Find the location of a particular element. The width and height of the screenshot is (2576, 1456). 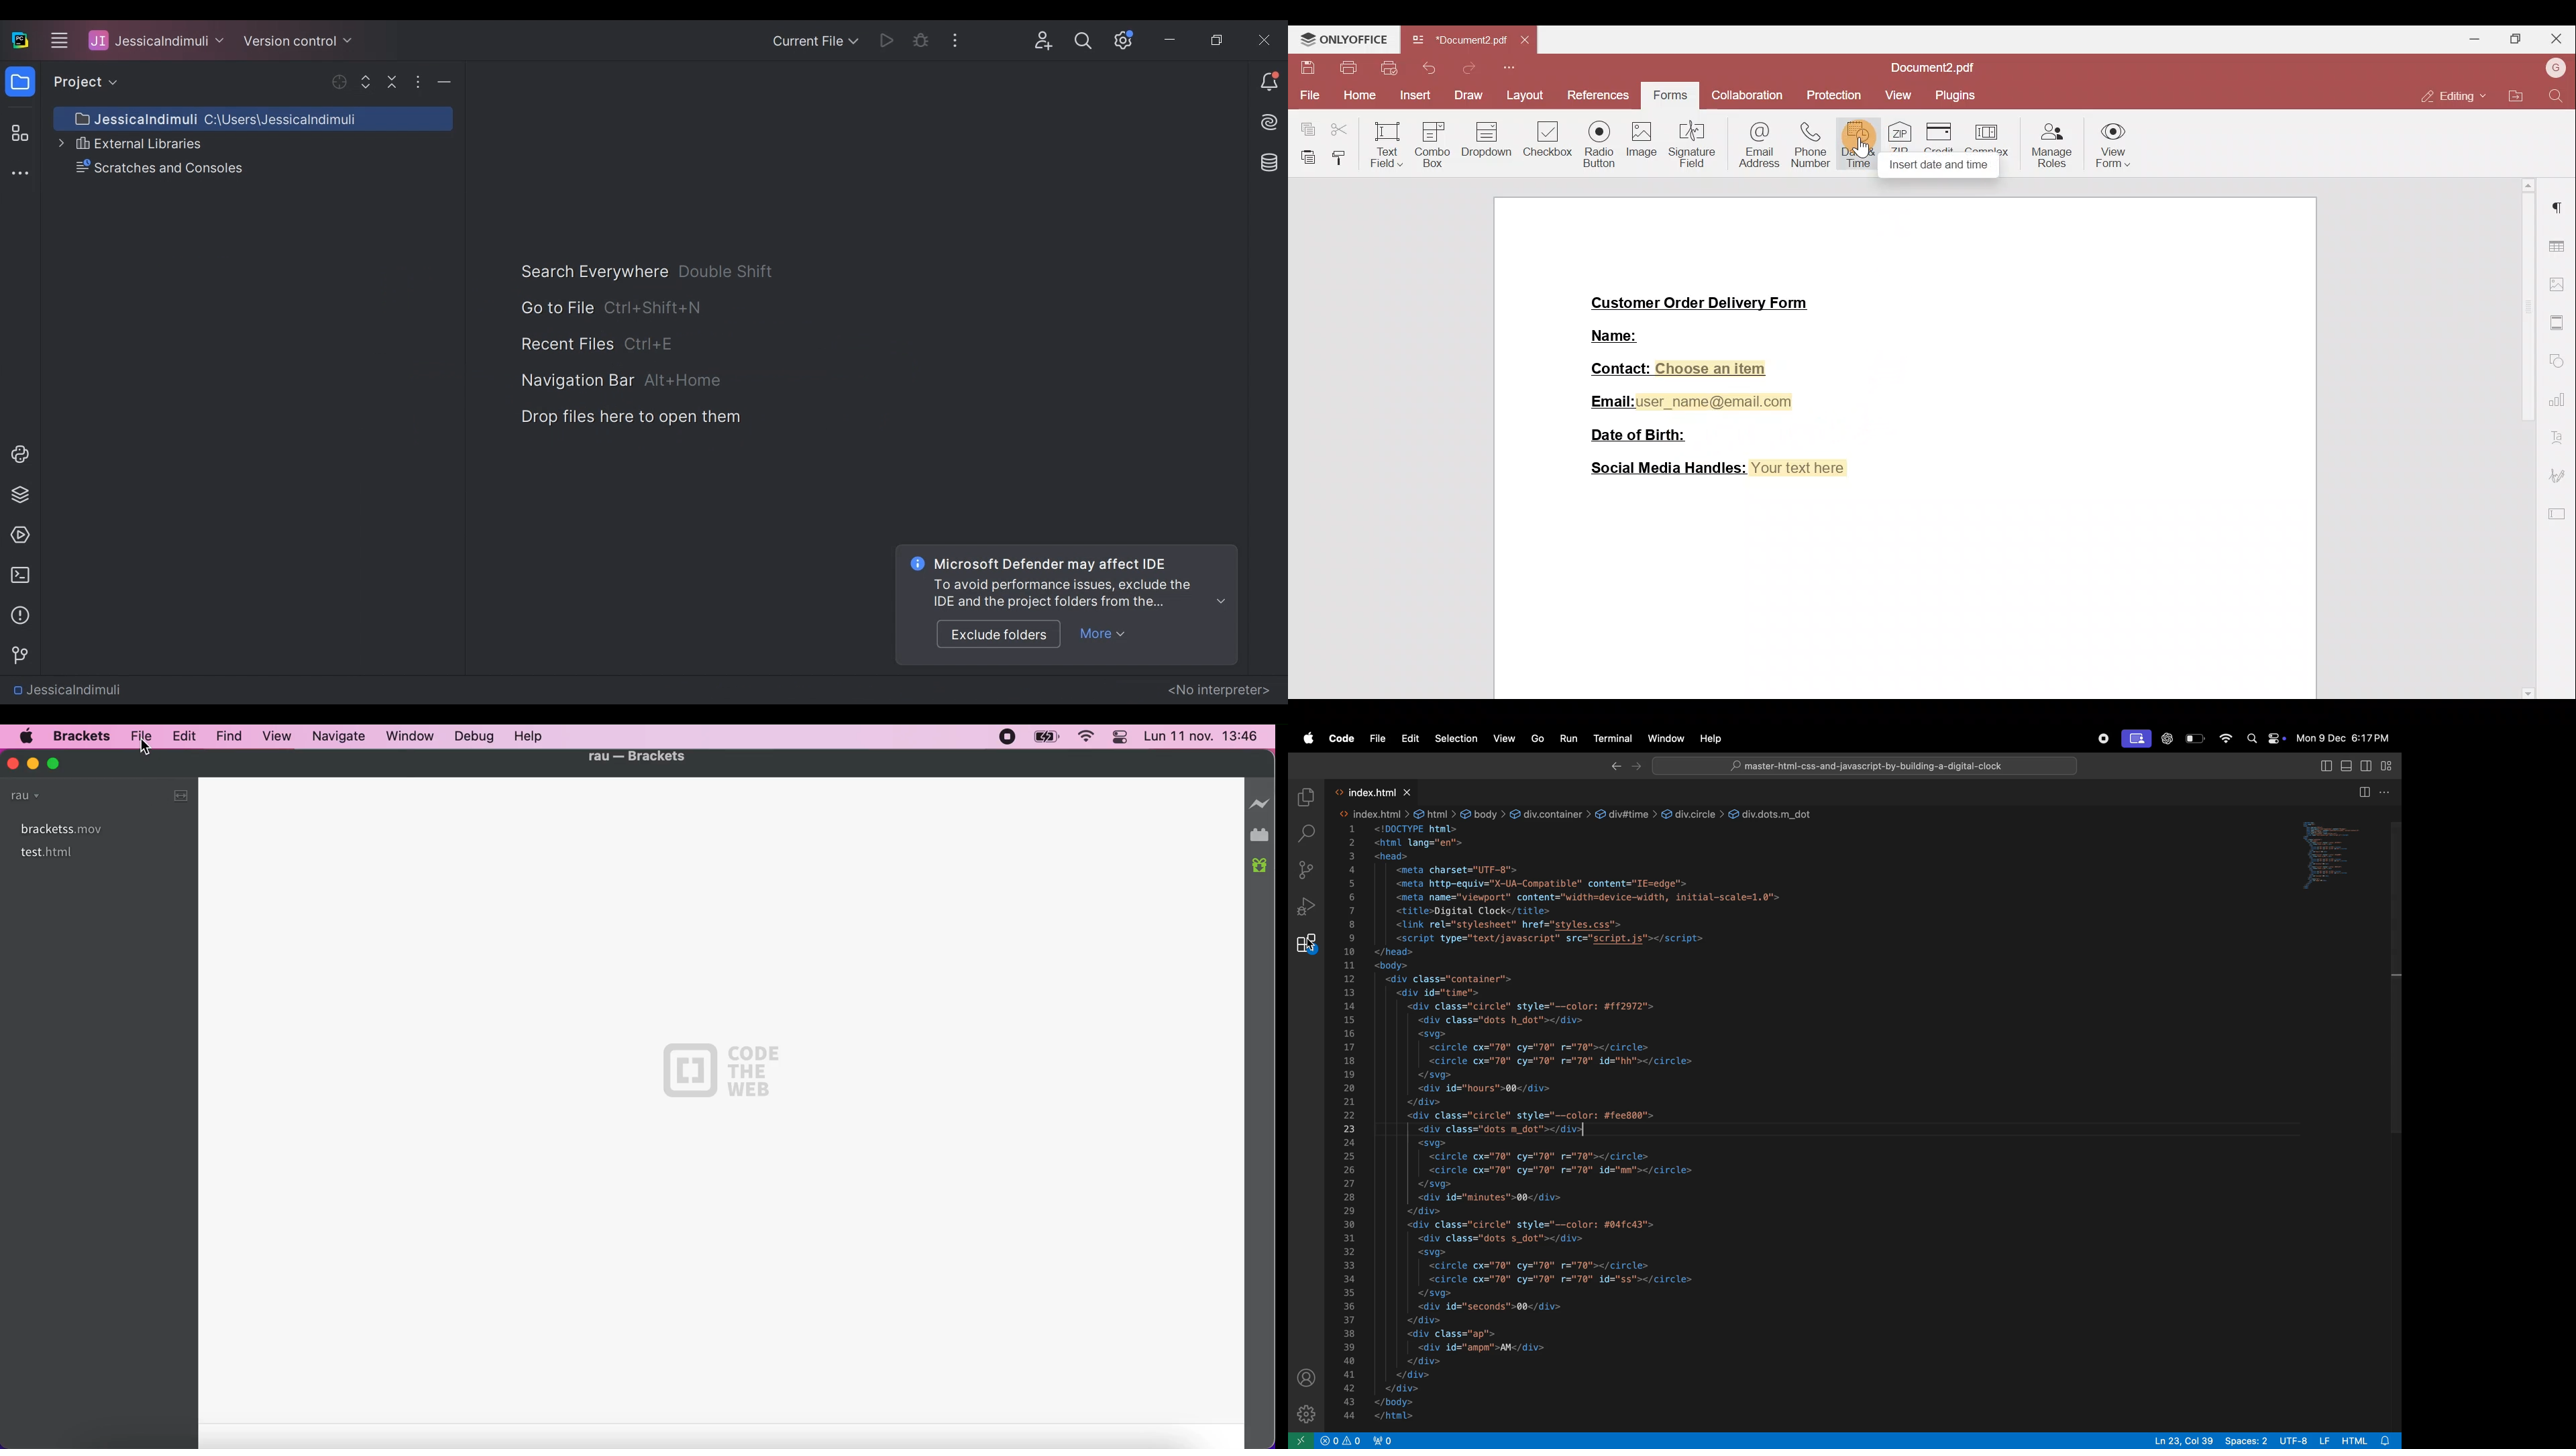

Email address is located at coordinates (1758, 143).